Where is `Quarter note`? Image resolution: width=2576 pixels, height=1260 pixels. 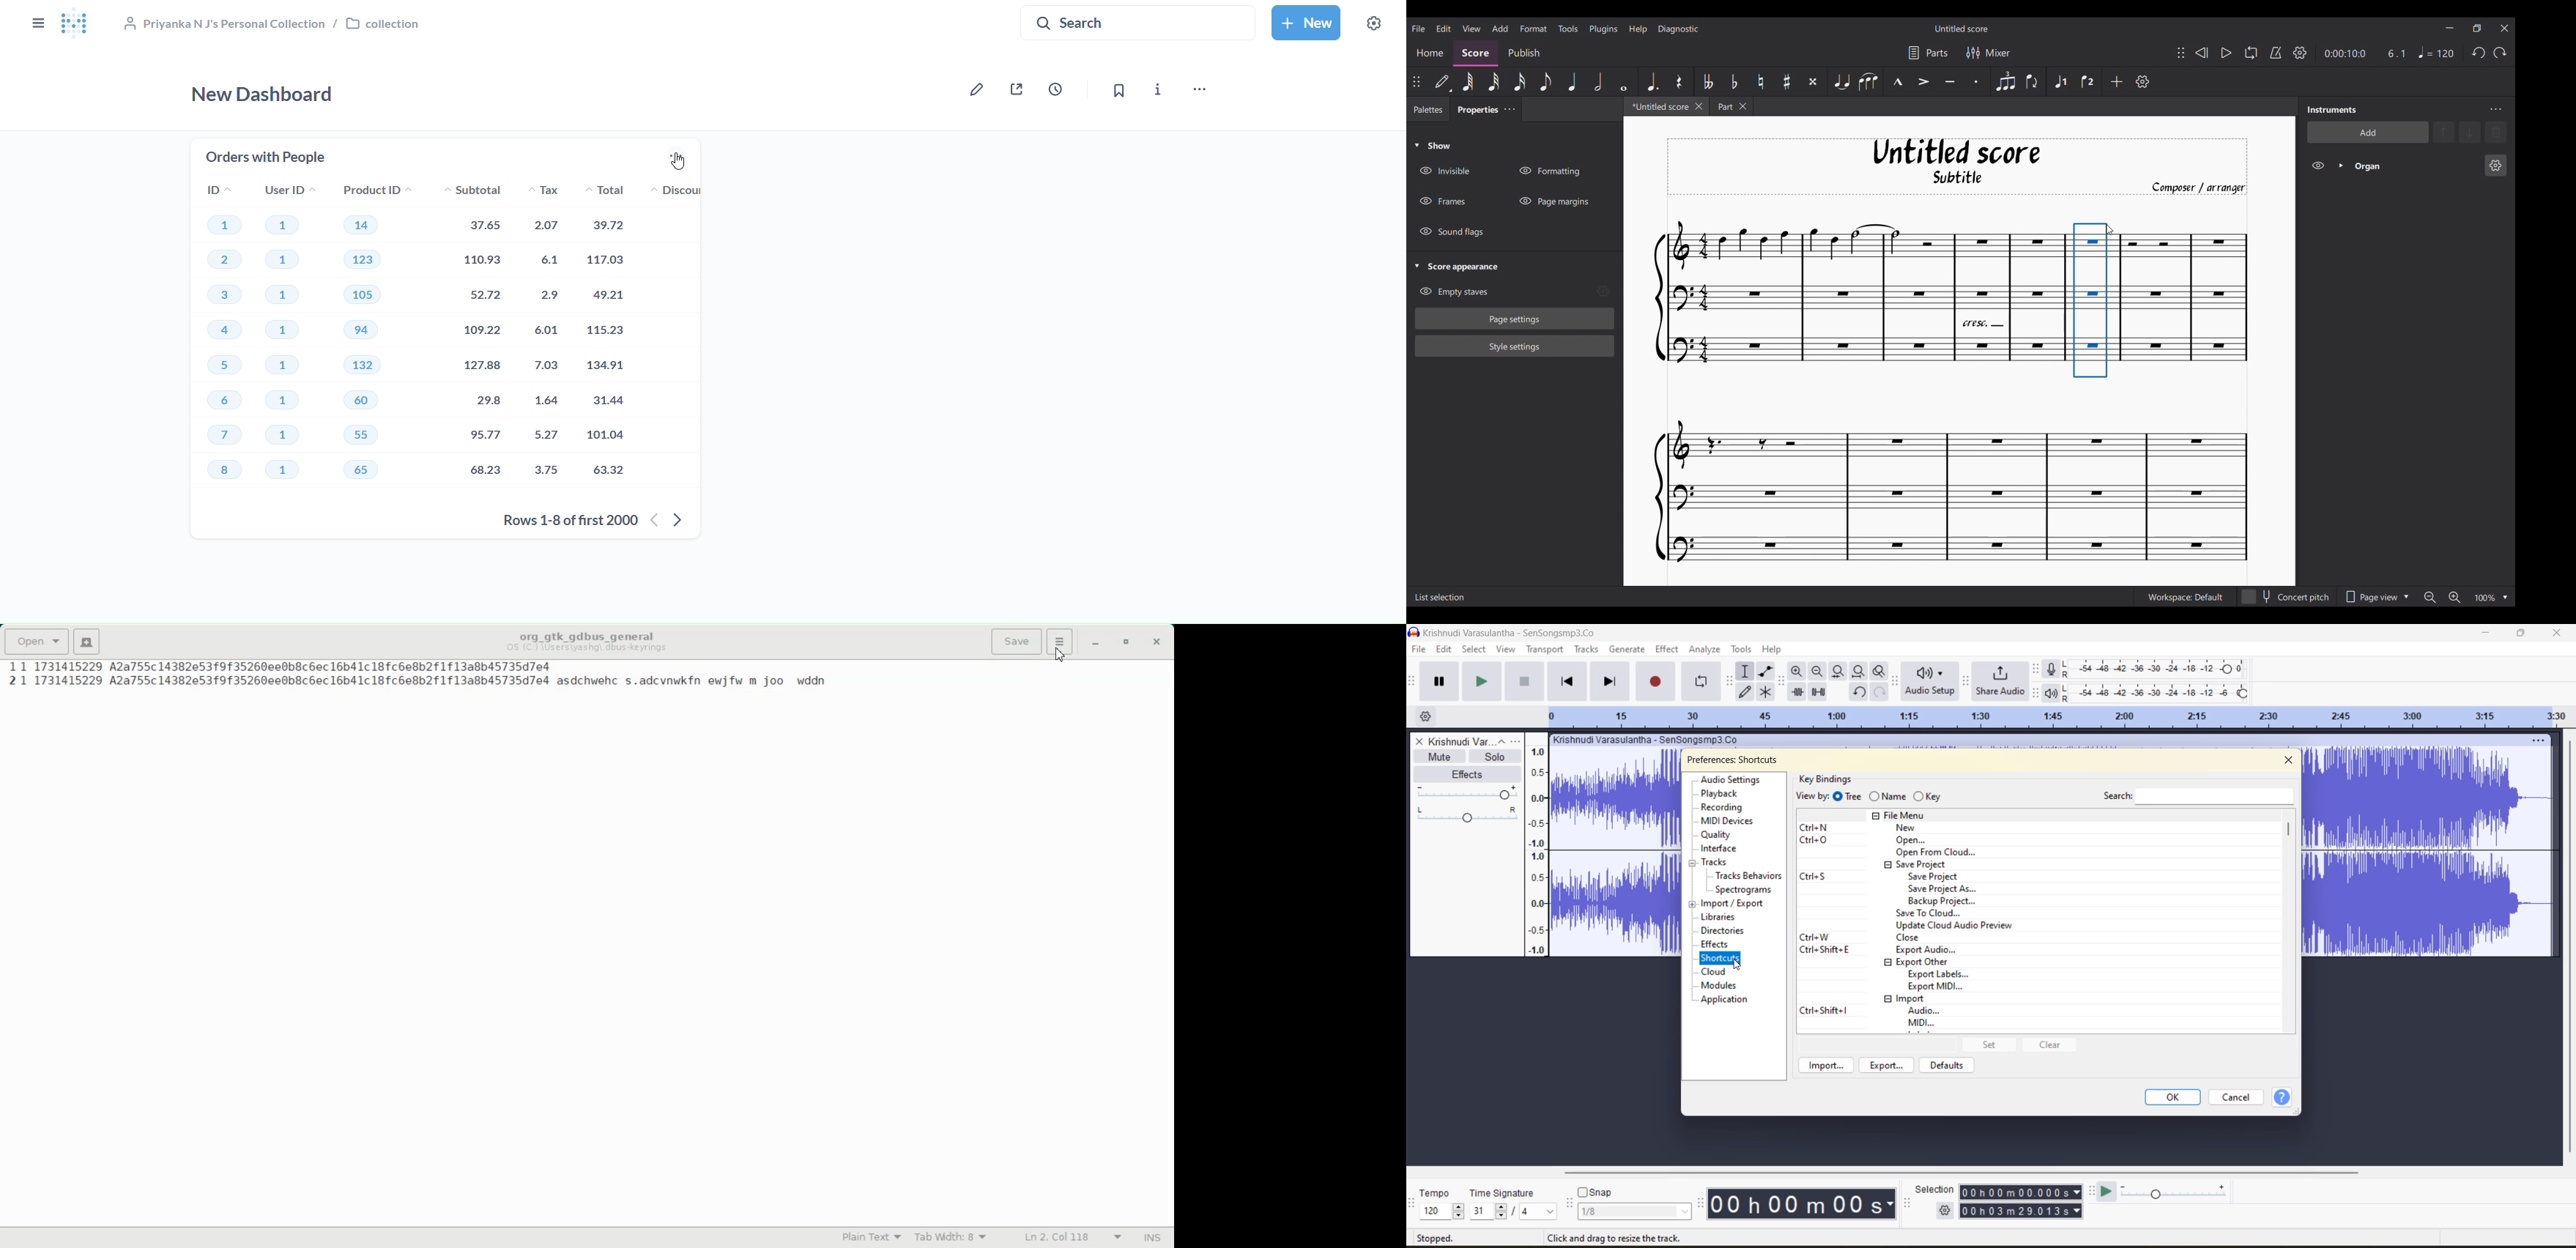 Quarter note is located at coordinates (1572, 81).